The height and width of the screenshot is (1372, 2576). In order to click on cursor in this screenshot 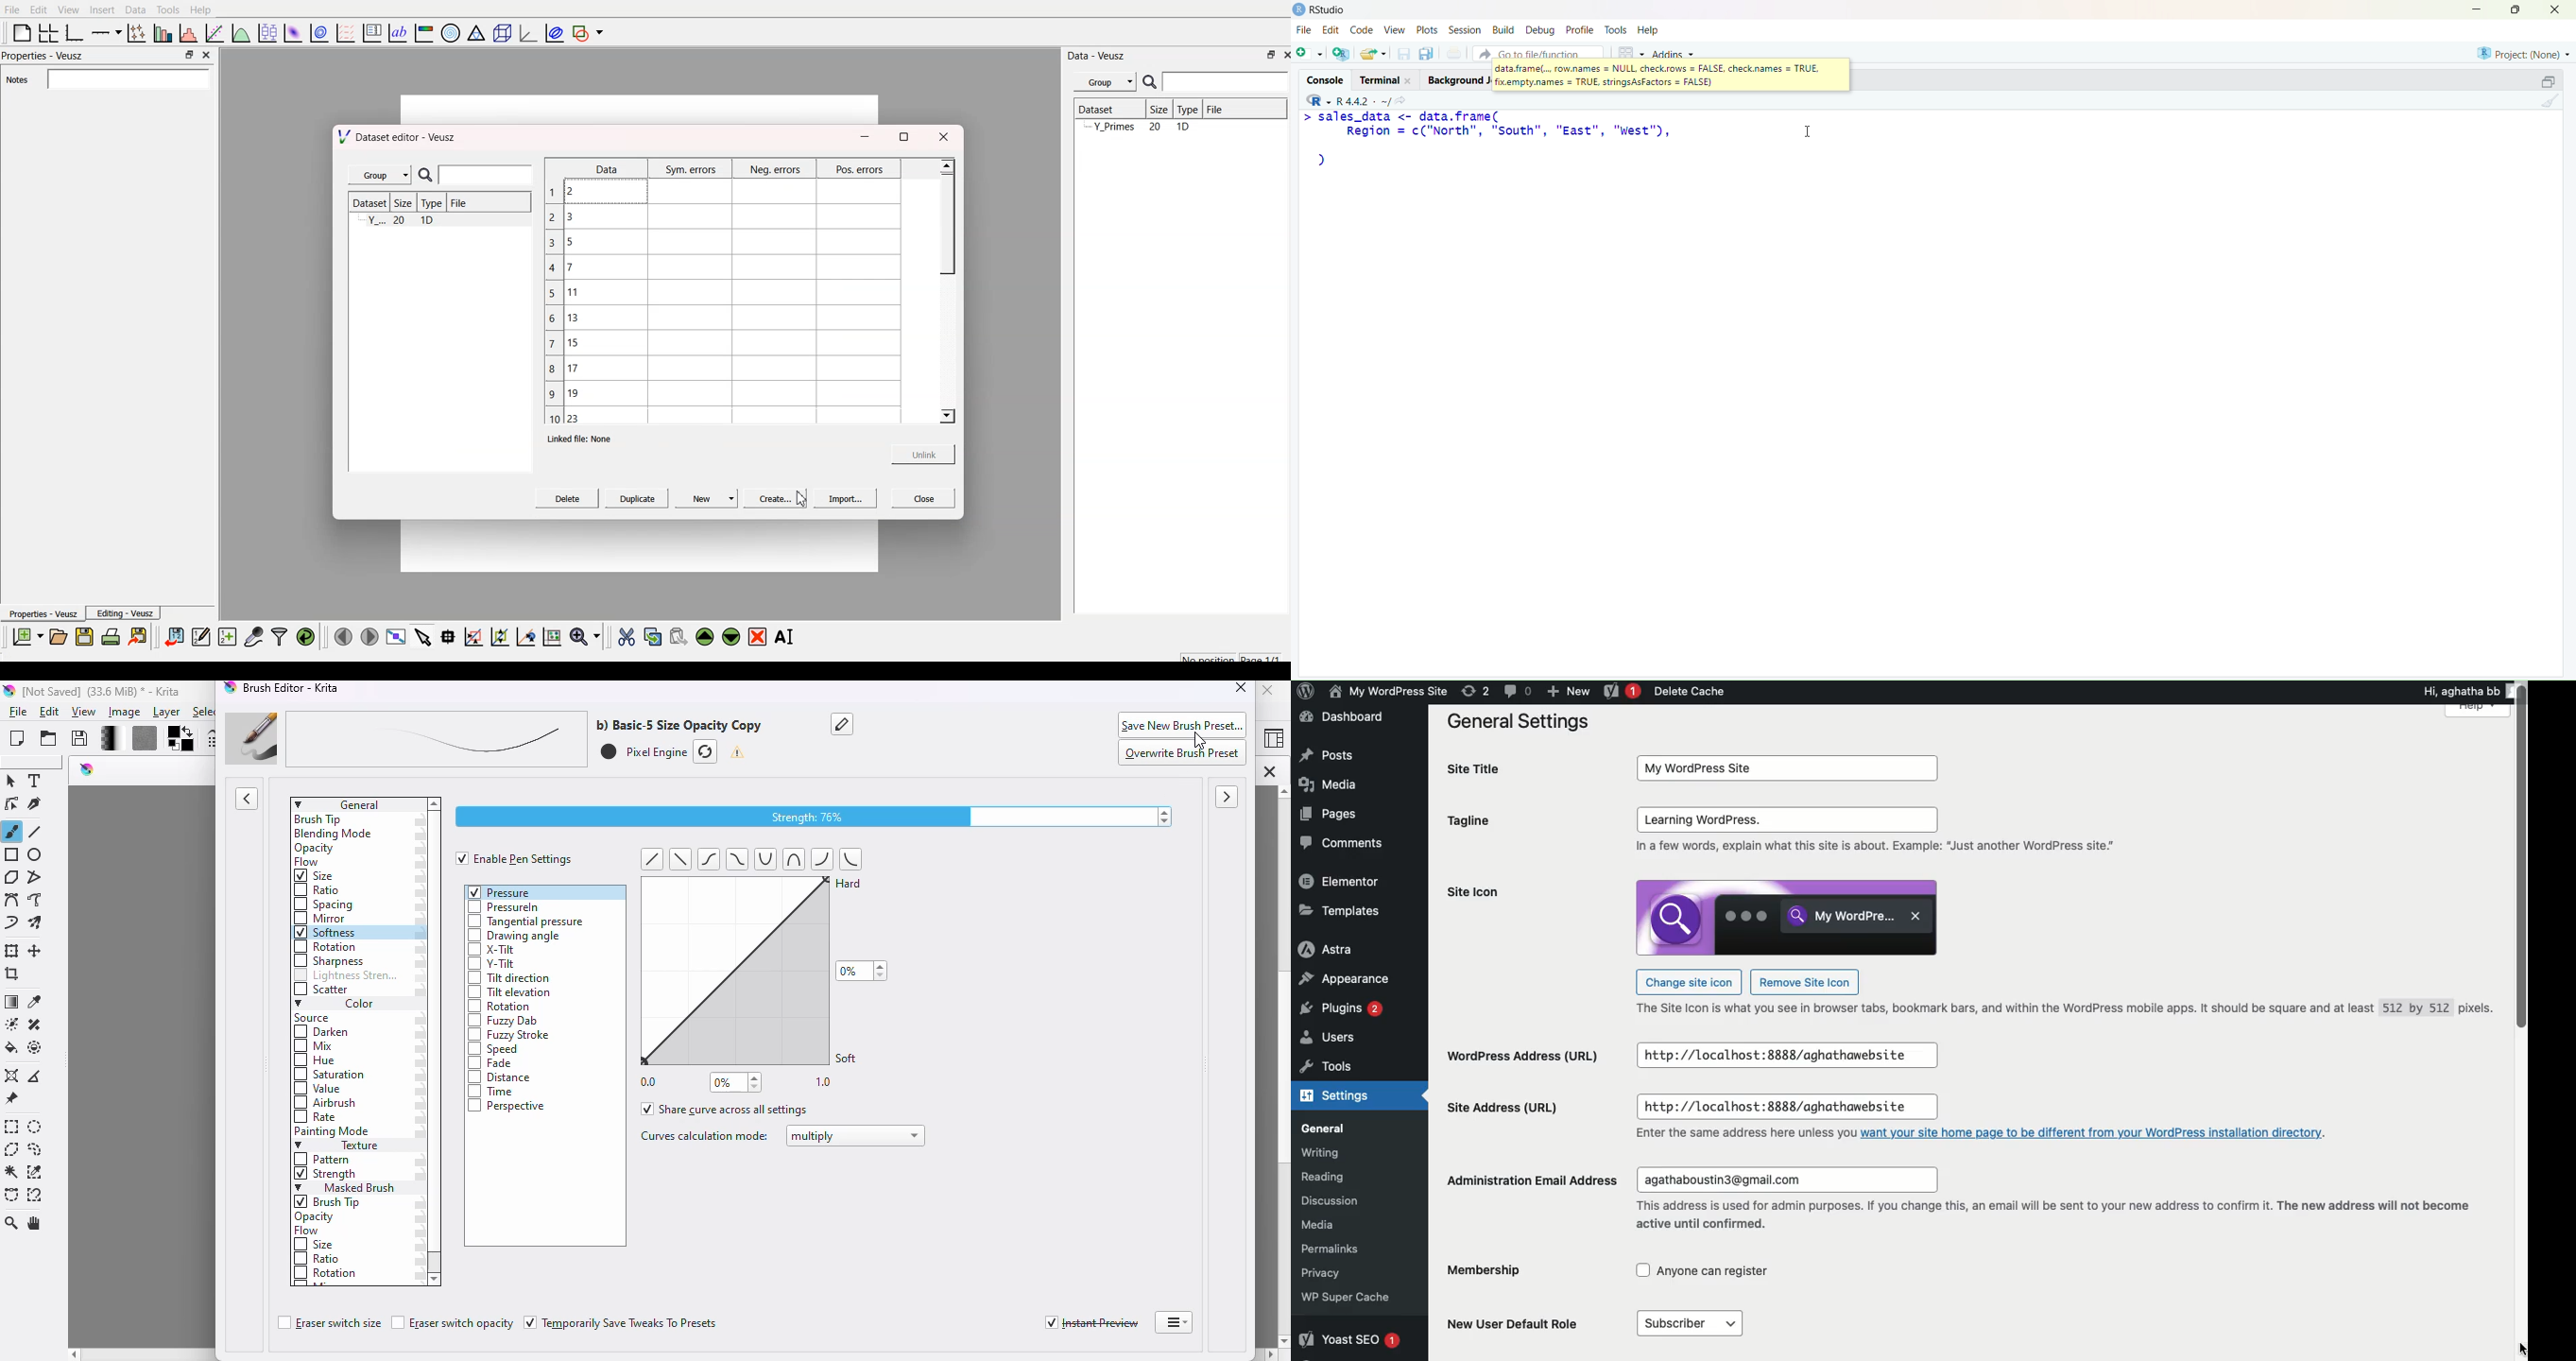, I will do `click(1808, 132)`.